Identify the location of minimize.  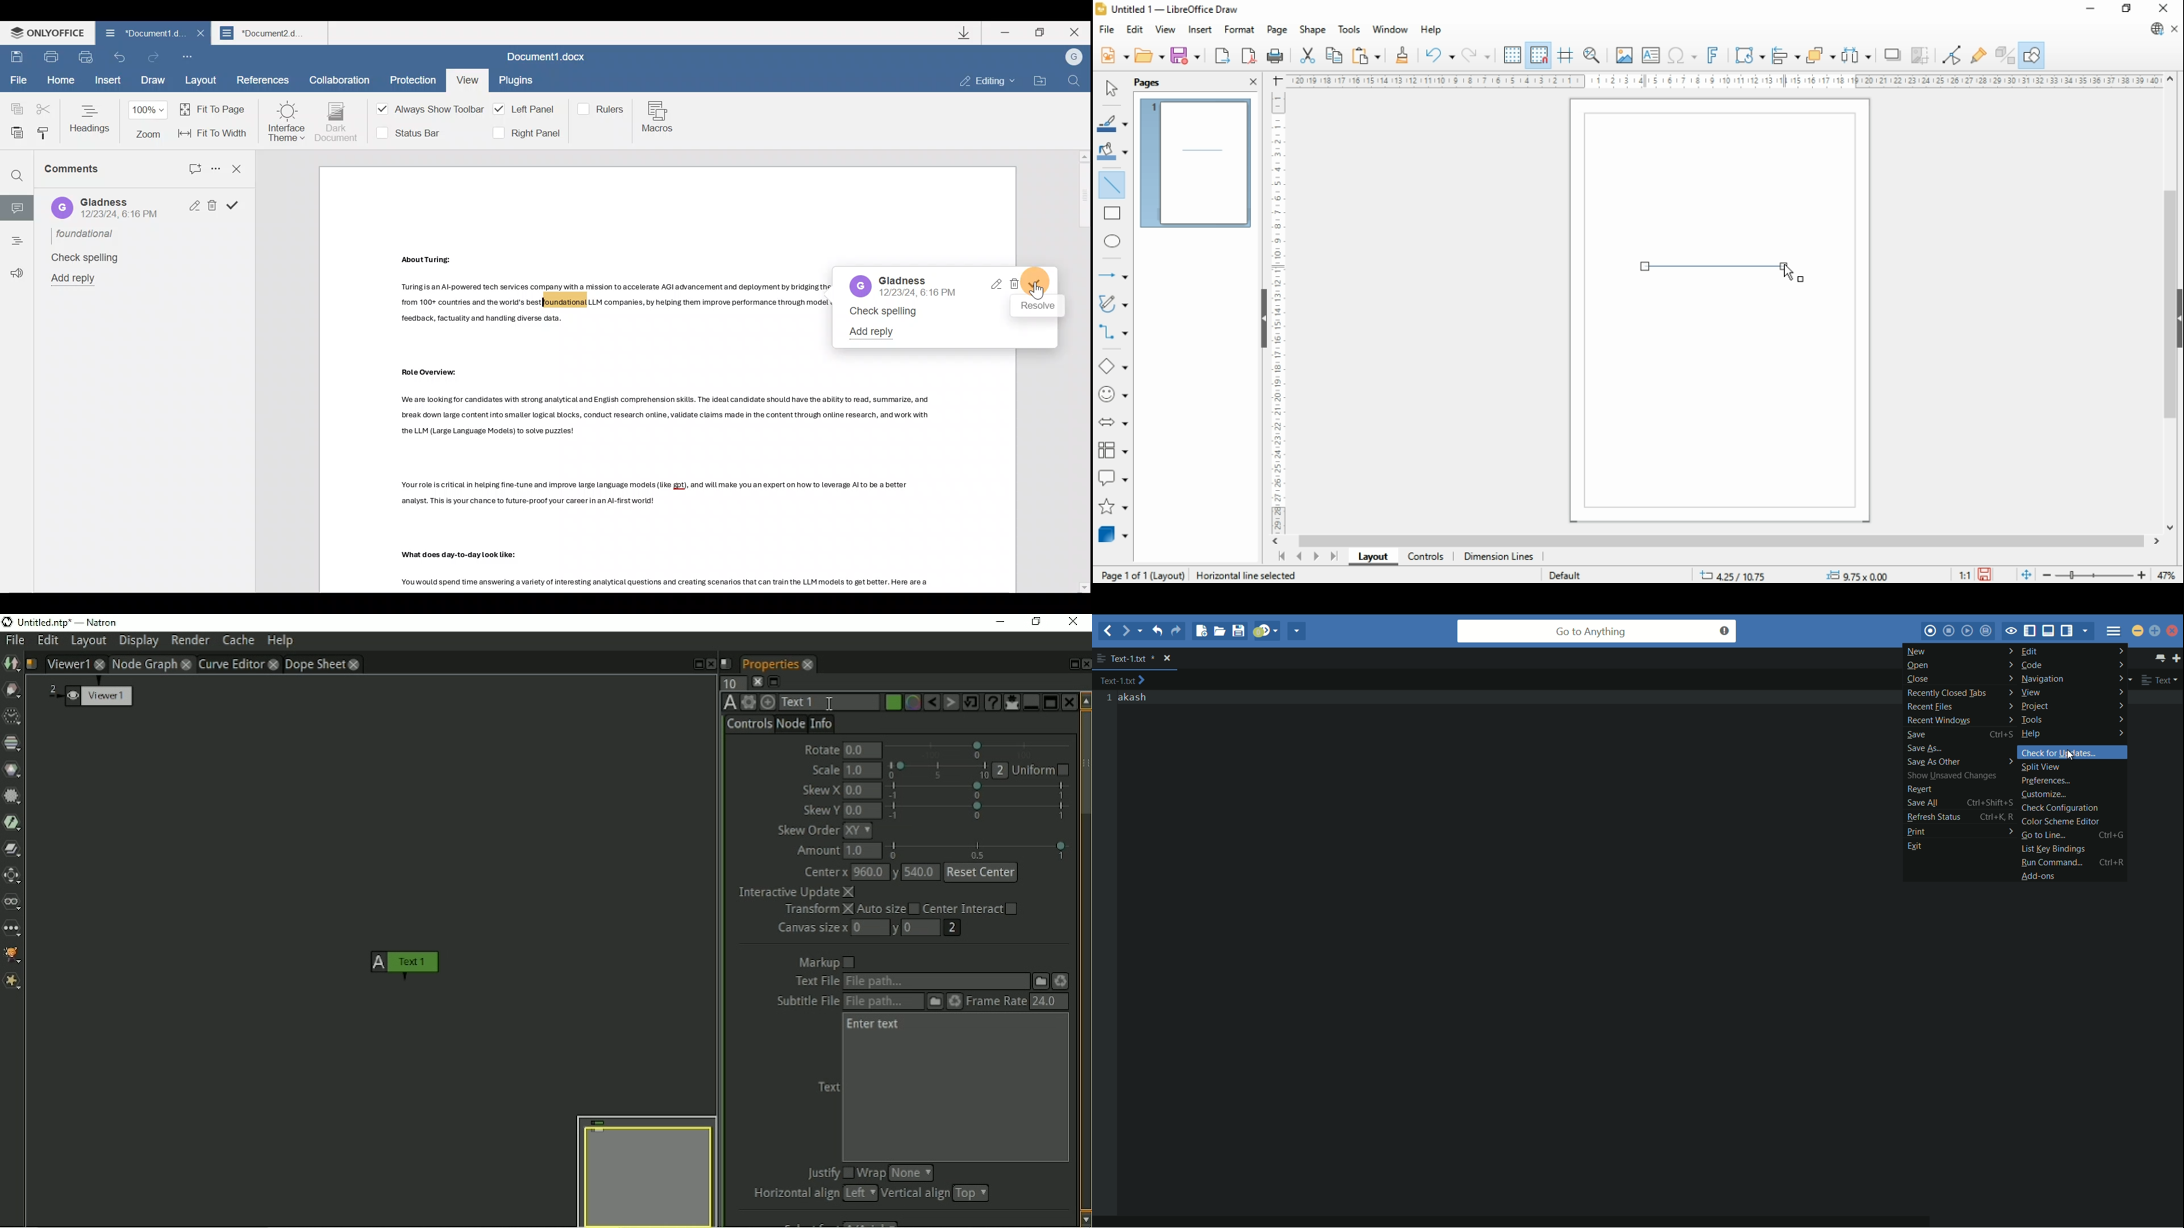
(2091, 10).